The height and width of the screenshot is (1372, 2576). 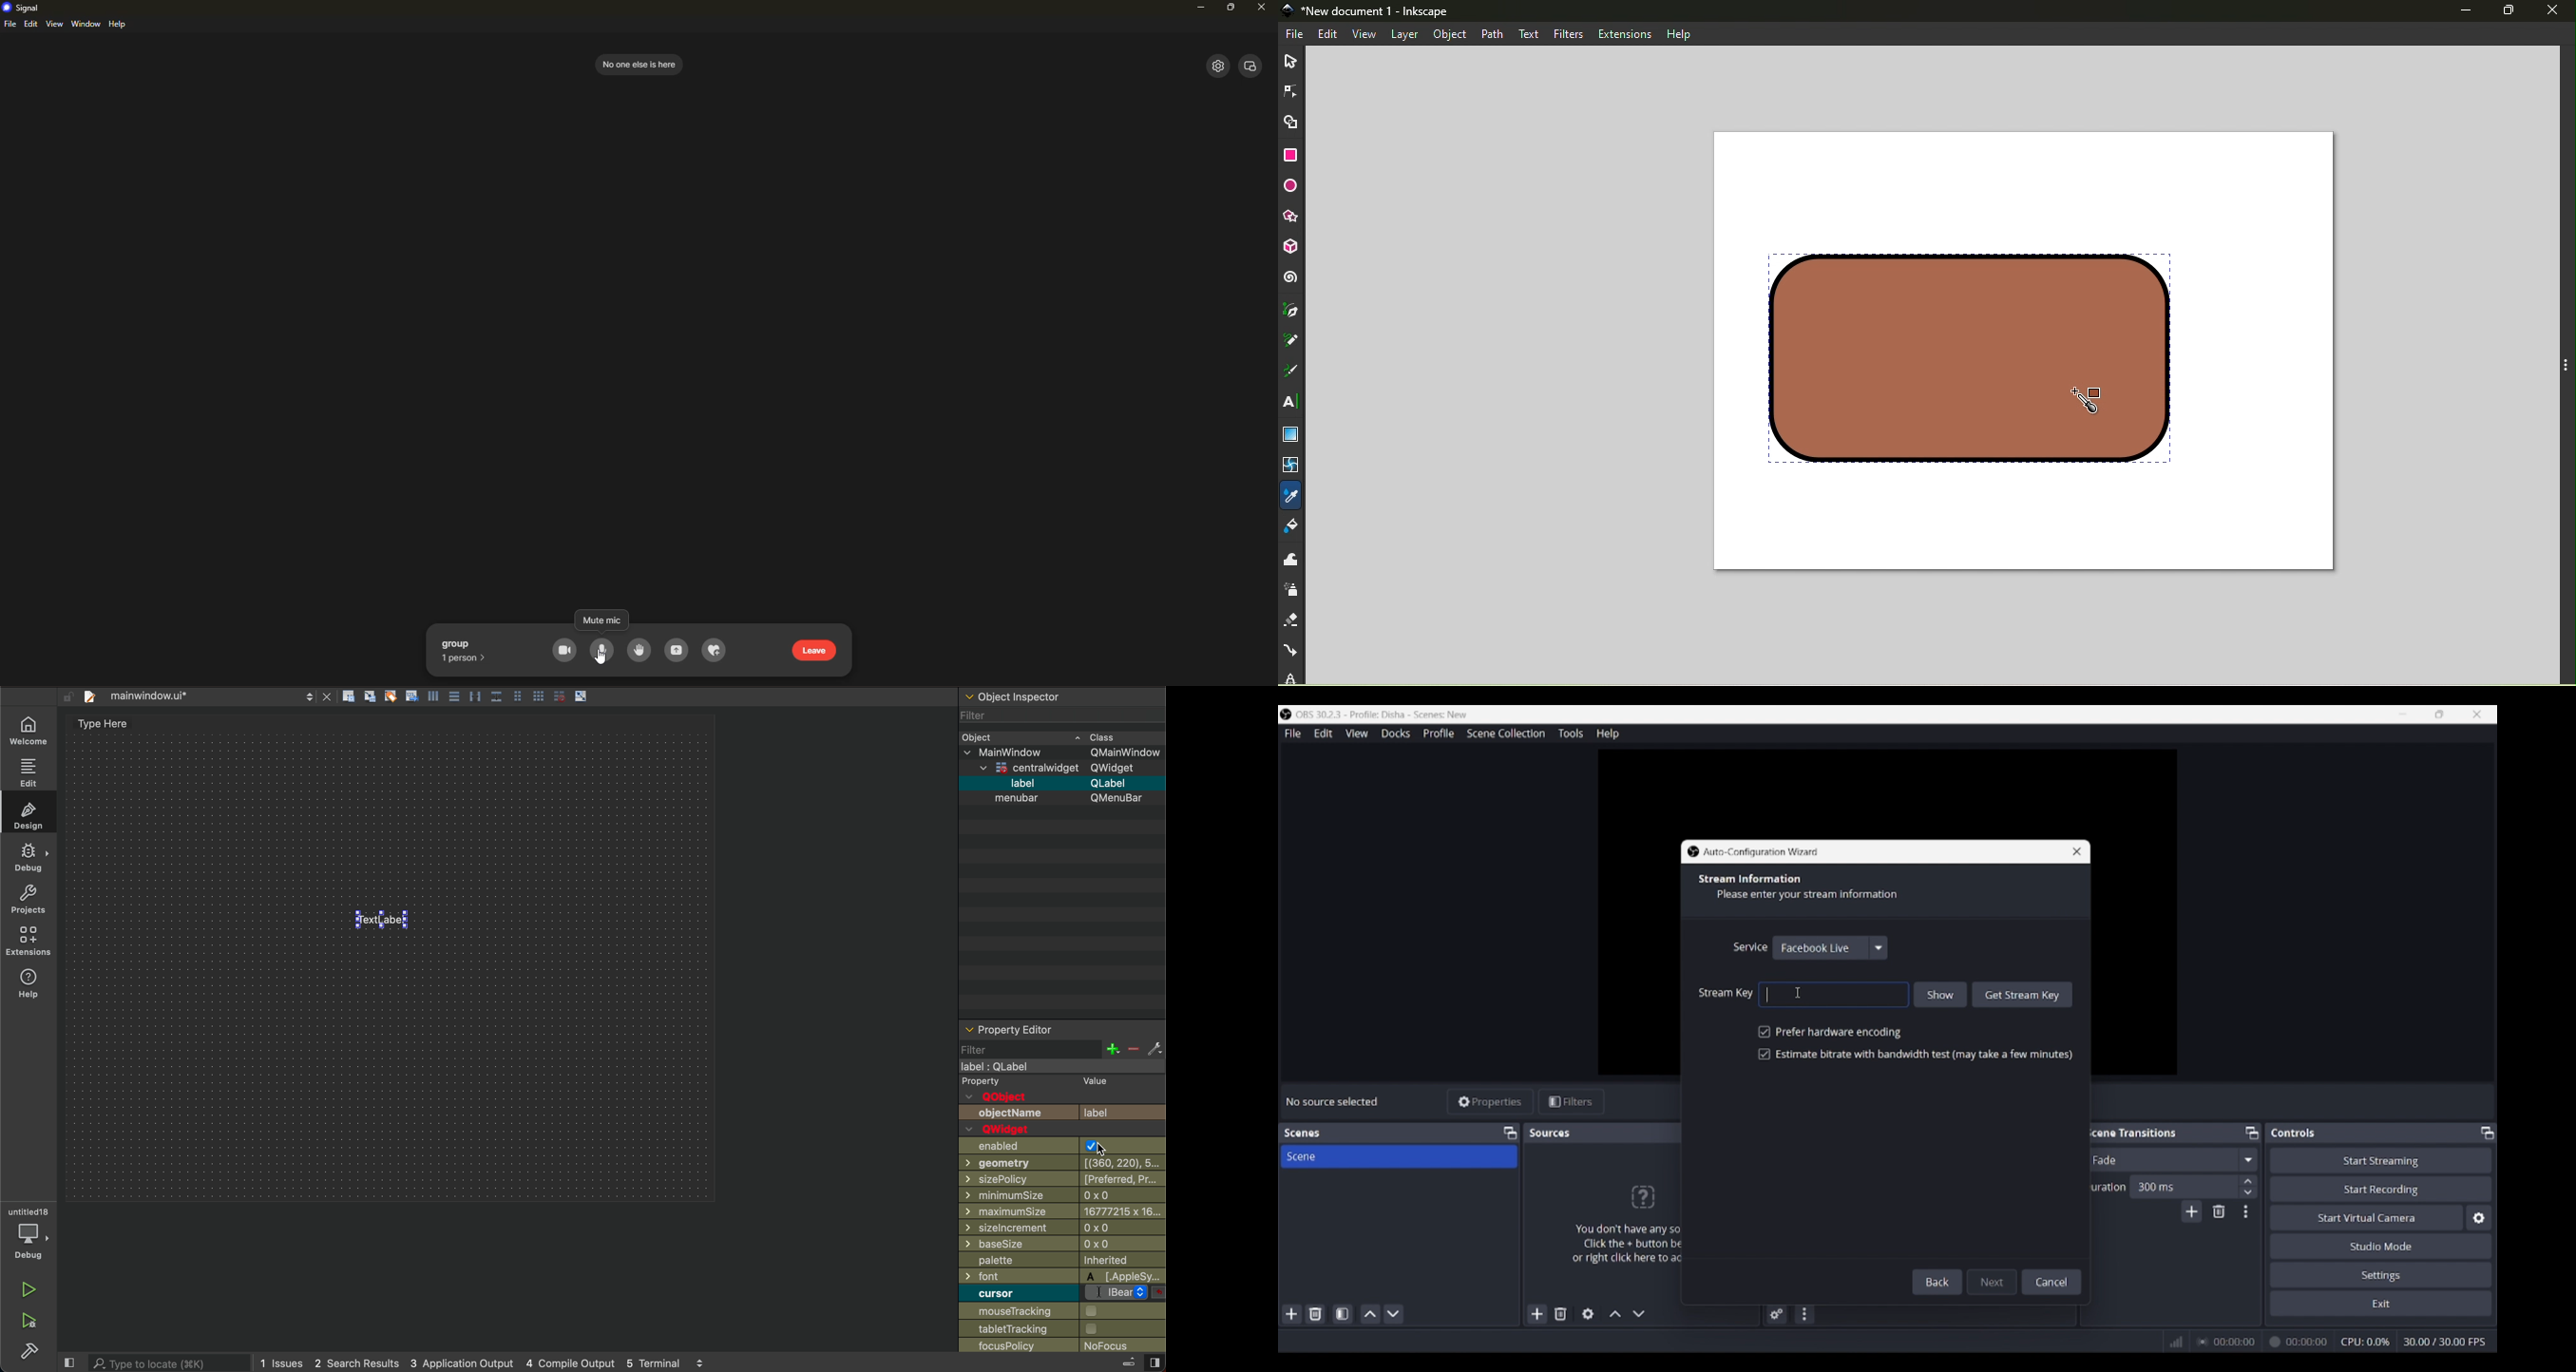 I want to click on sizelncrement, so click(x=1015, y=1227).